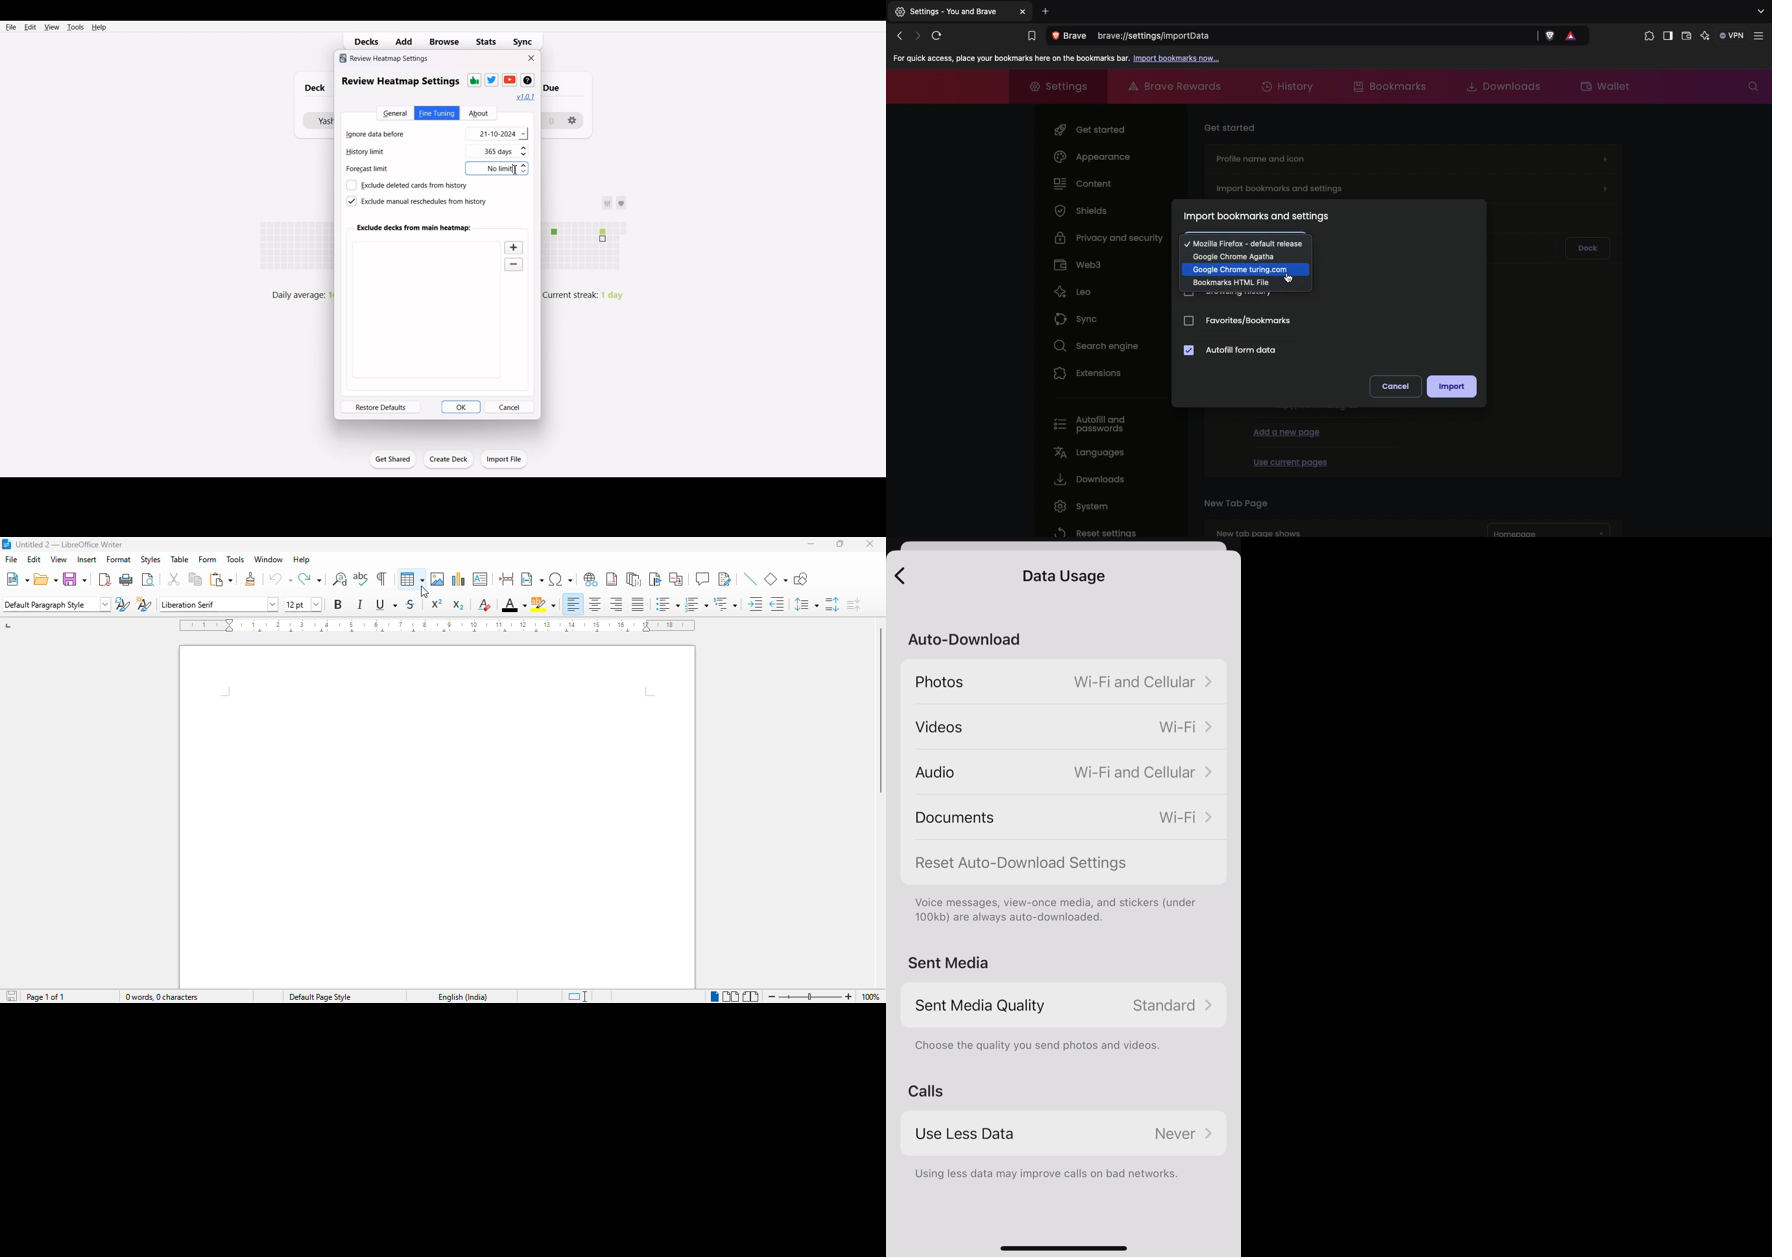  I want to click on File, so click(11, 26).